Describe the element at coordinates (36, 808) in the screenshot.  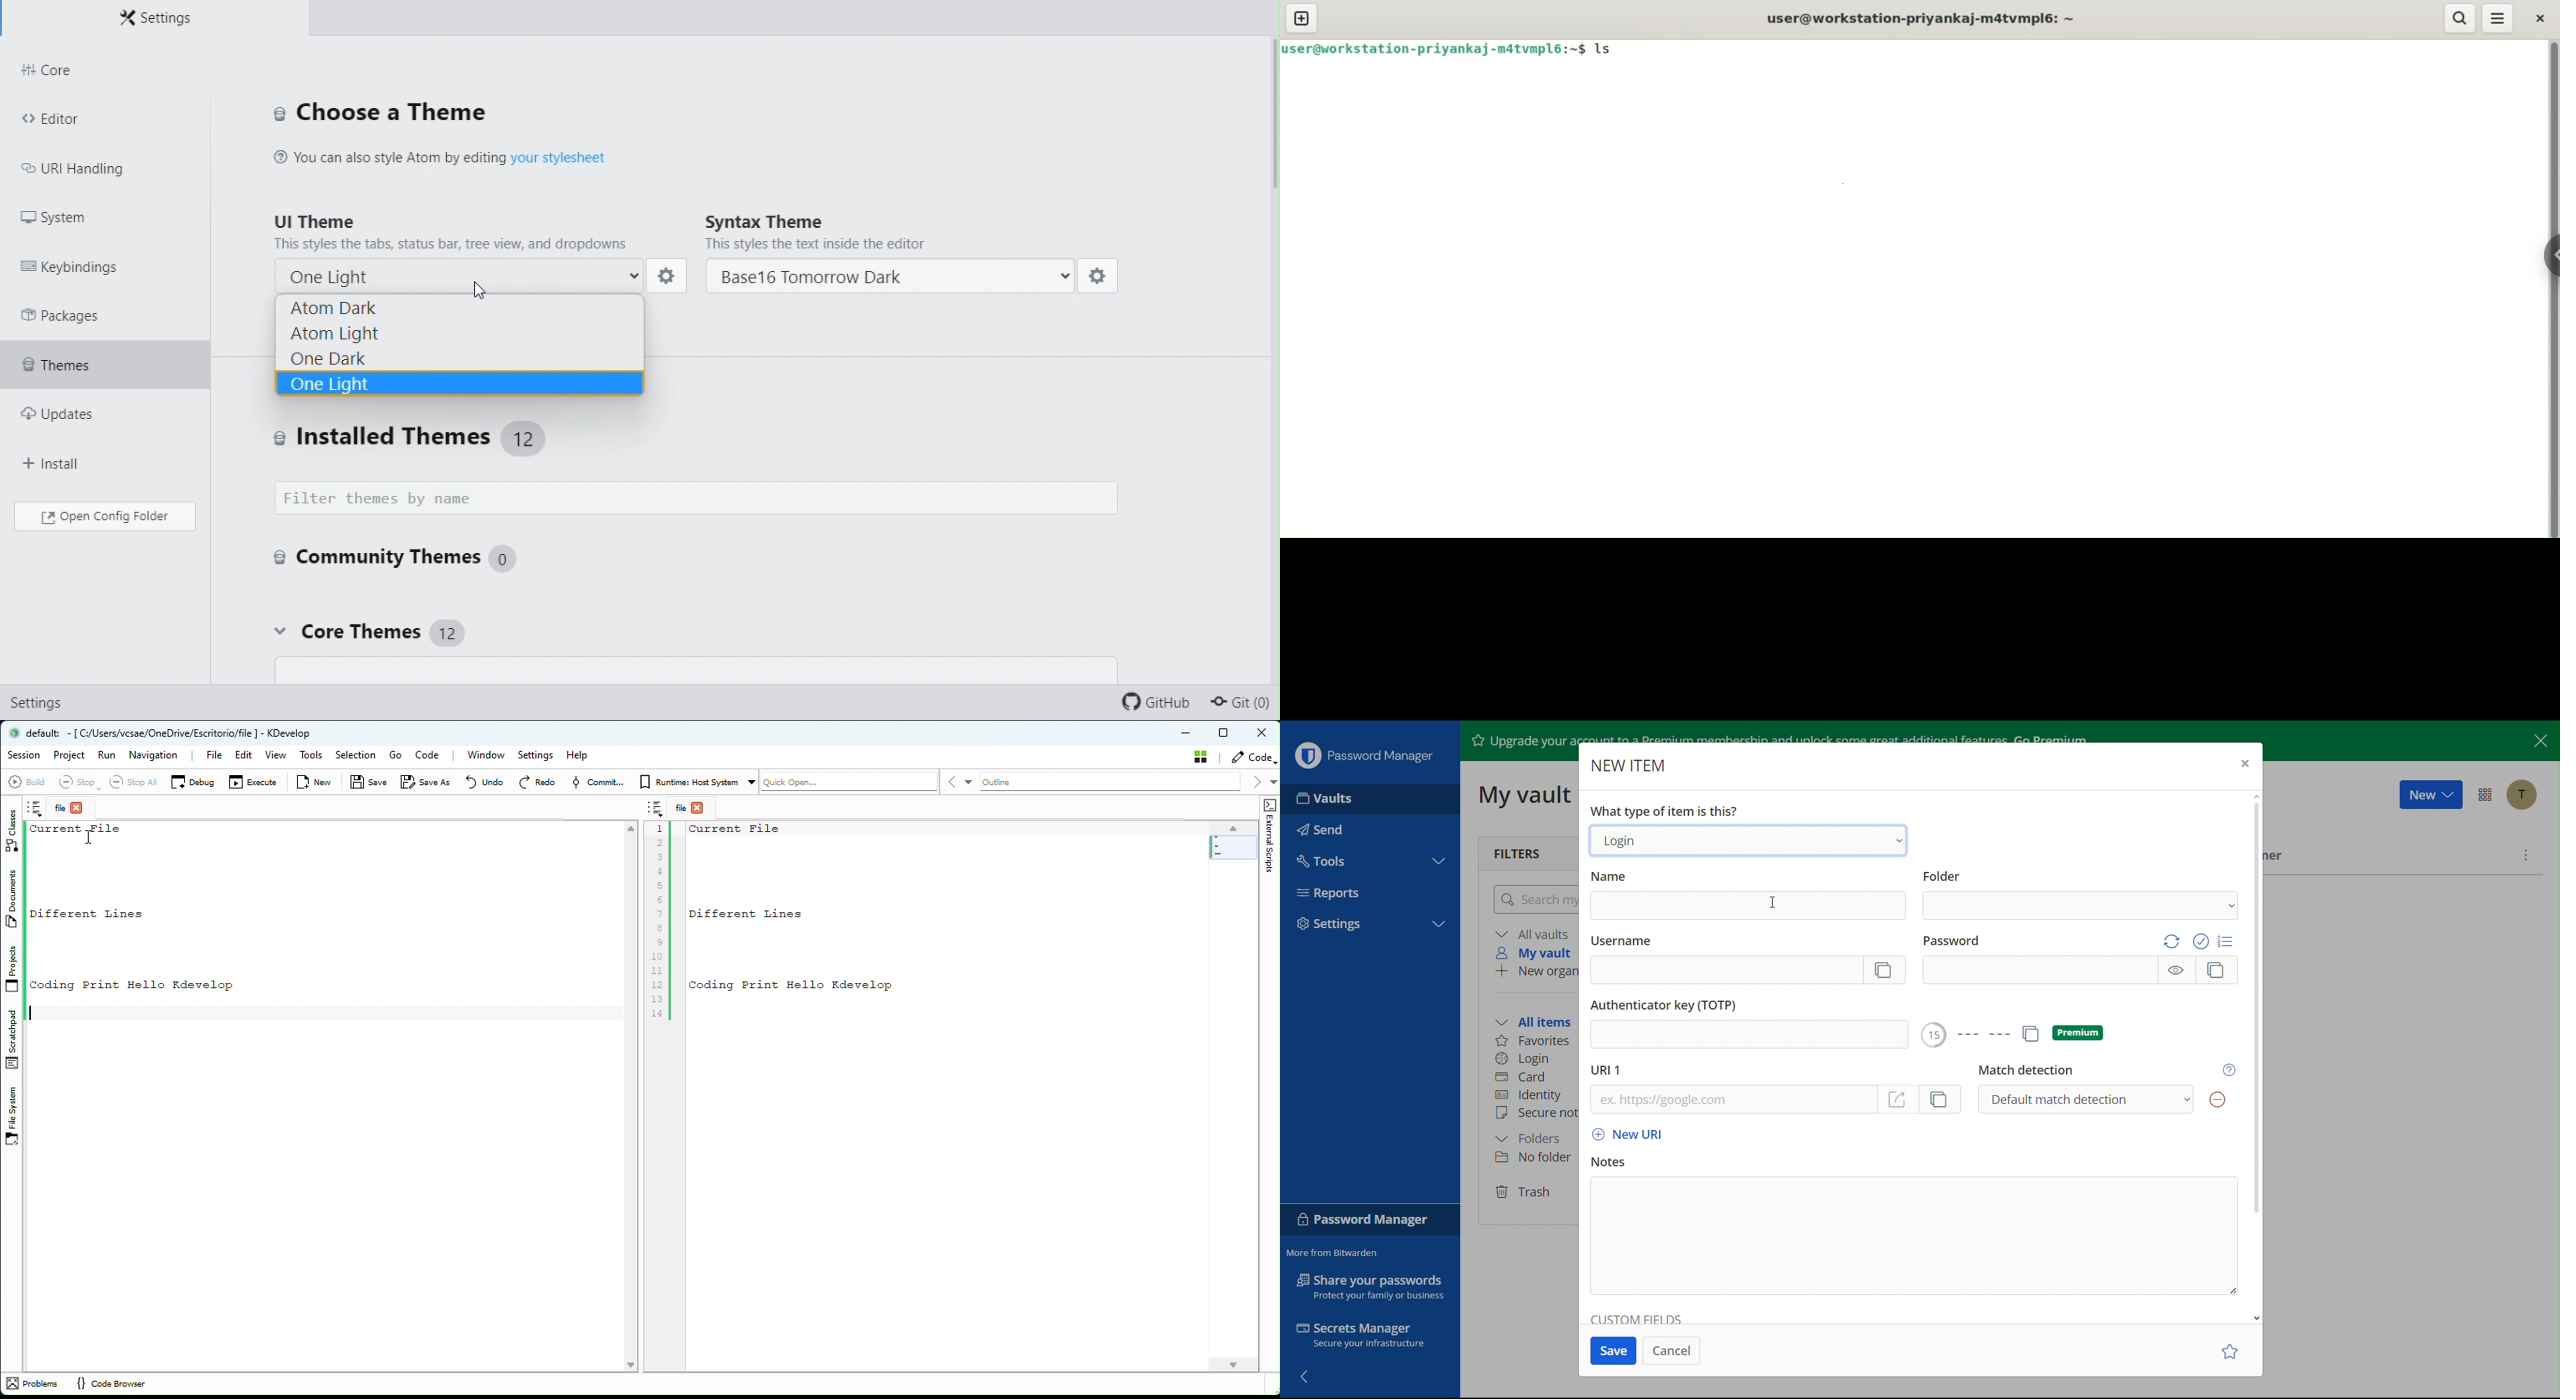
I see `Notes` at that location.